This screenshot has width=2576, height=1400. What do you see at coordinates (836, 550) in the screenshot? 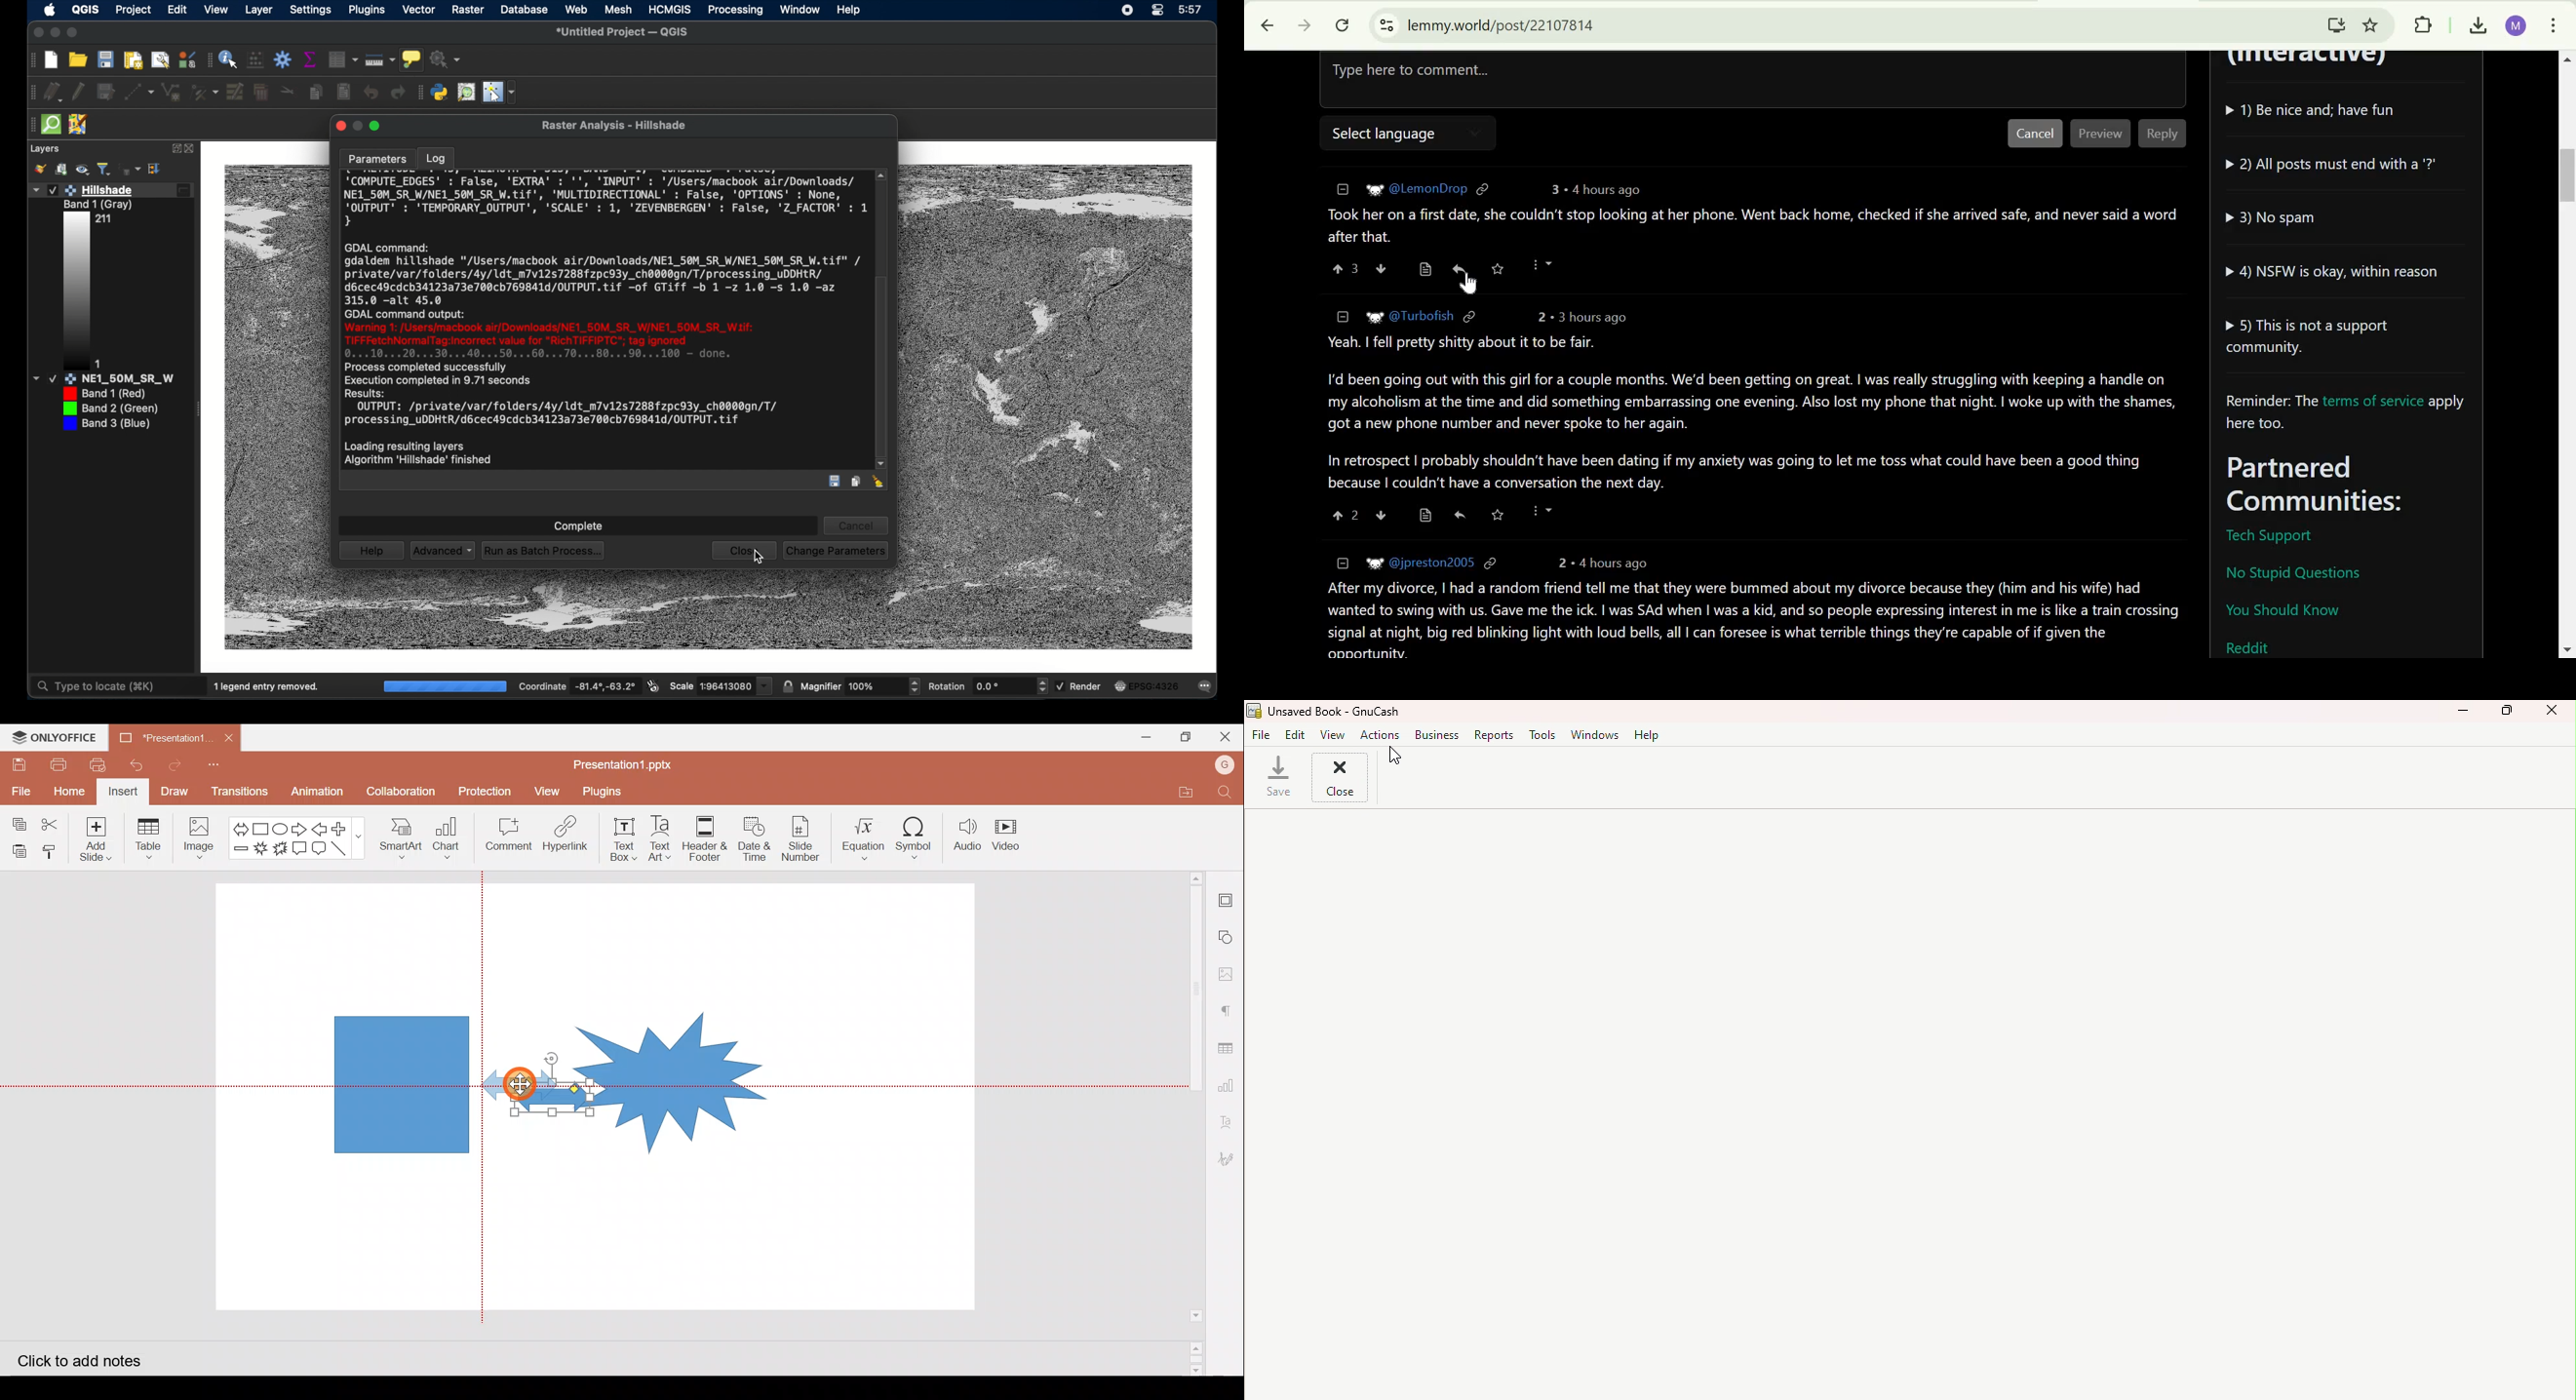
I see `change  parameters` at bounding box center [836, 550].